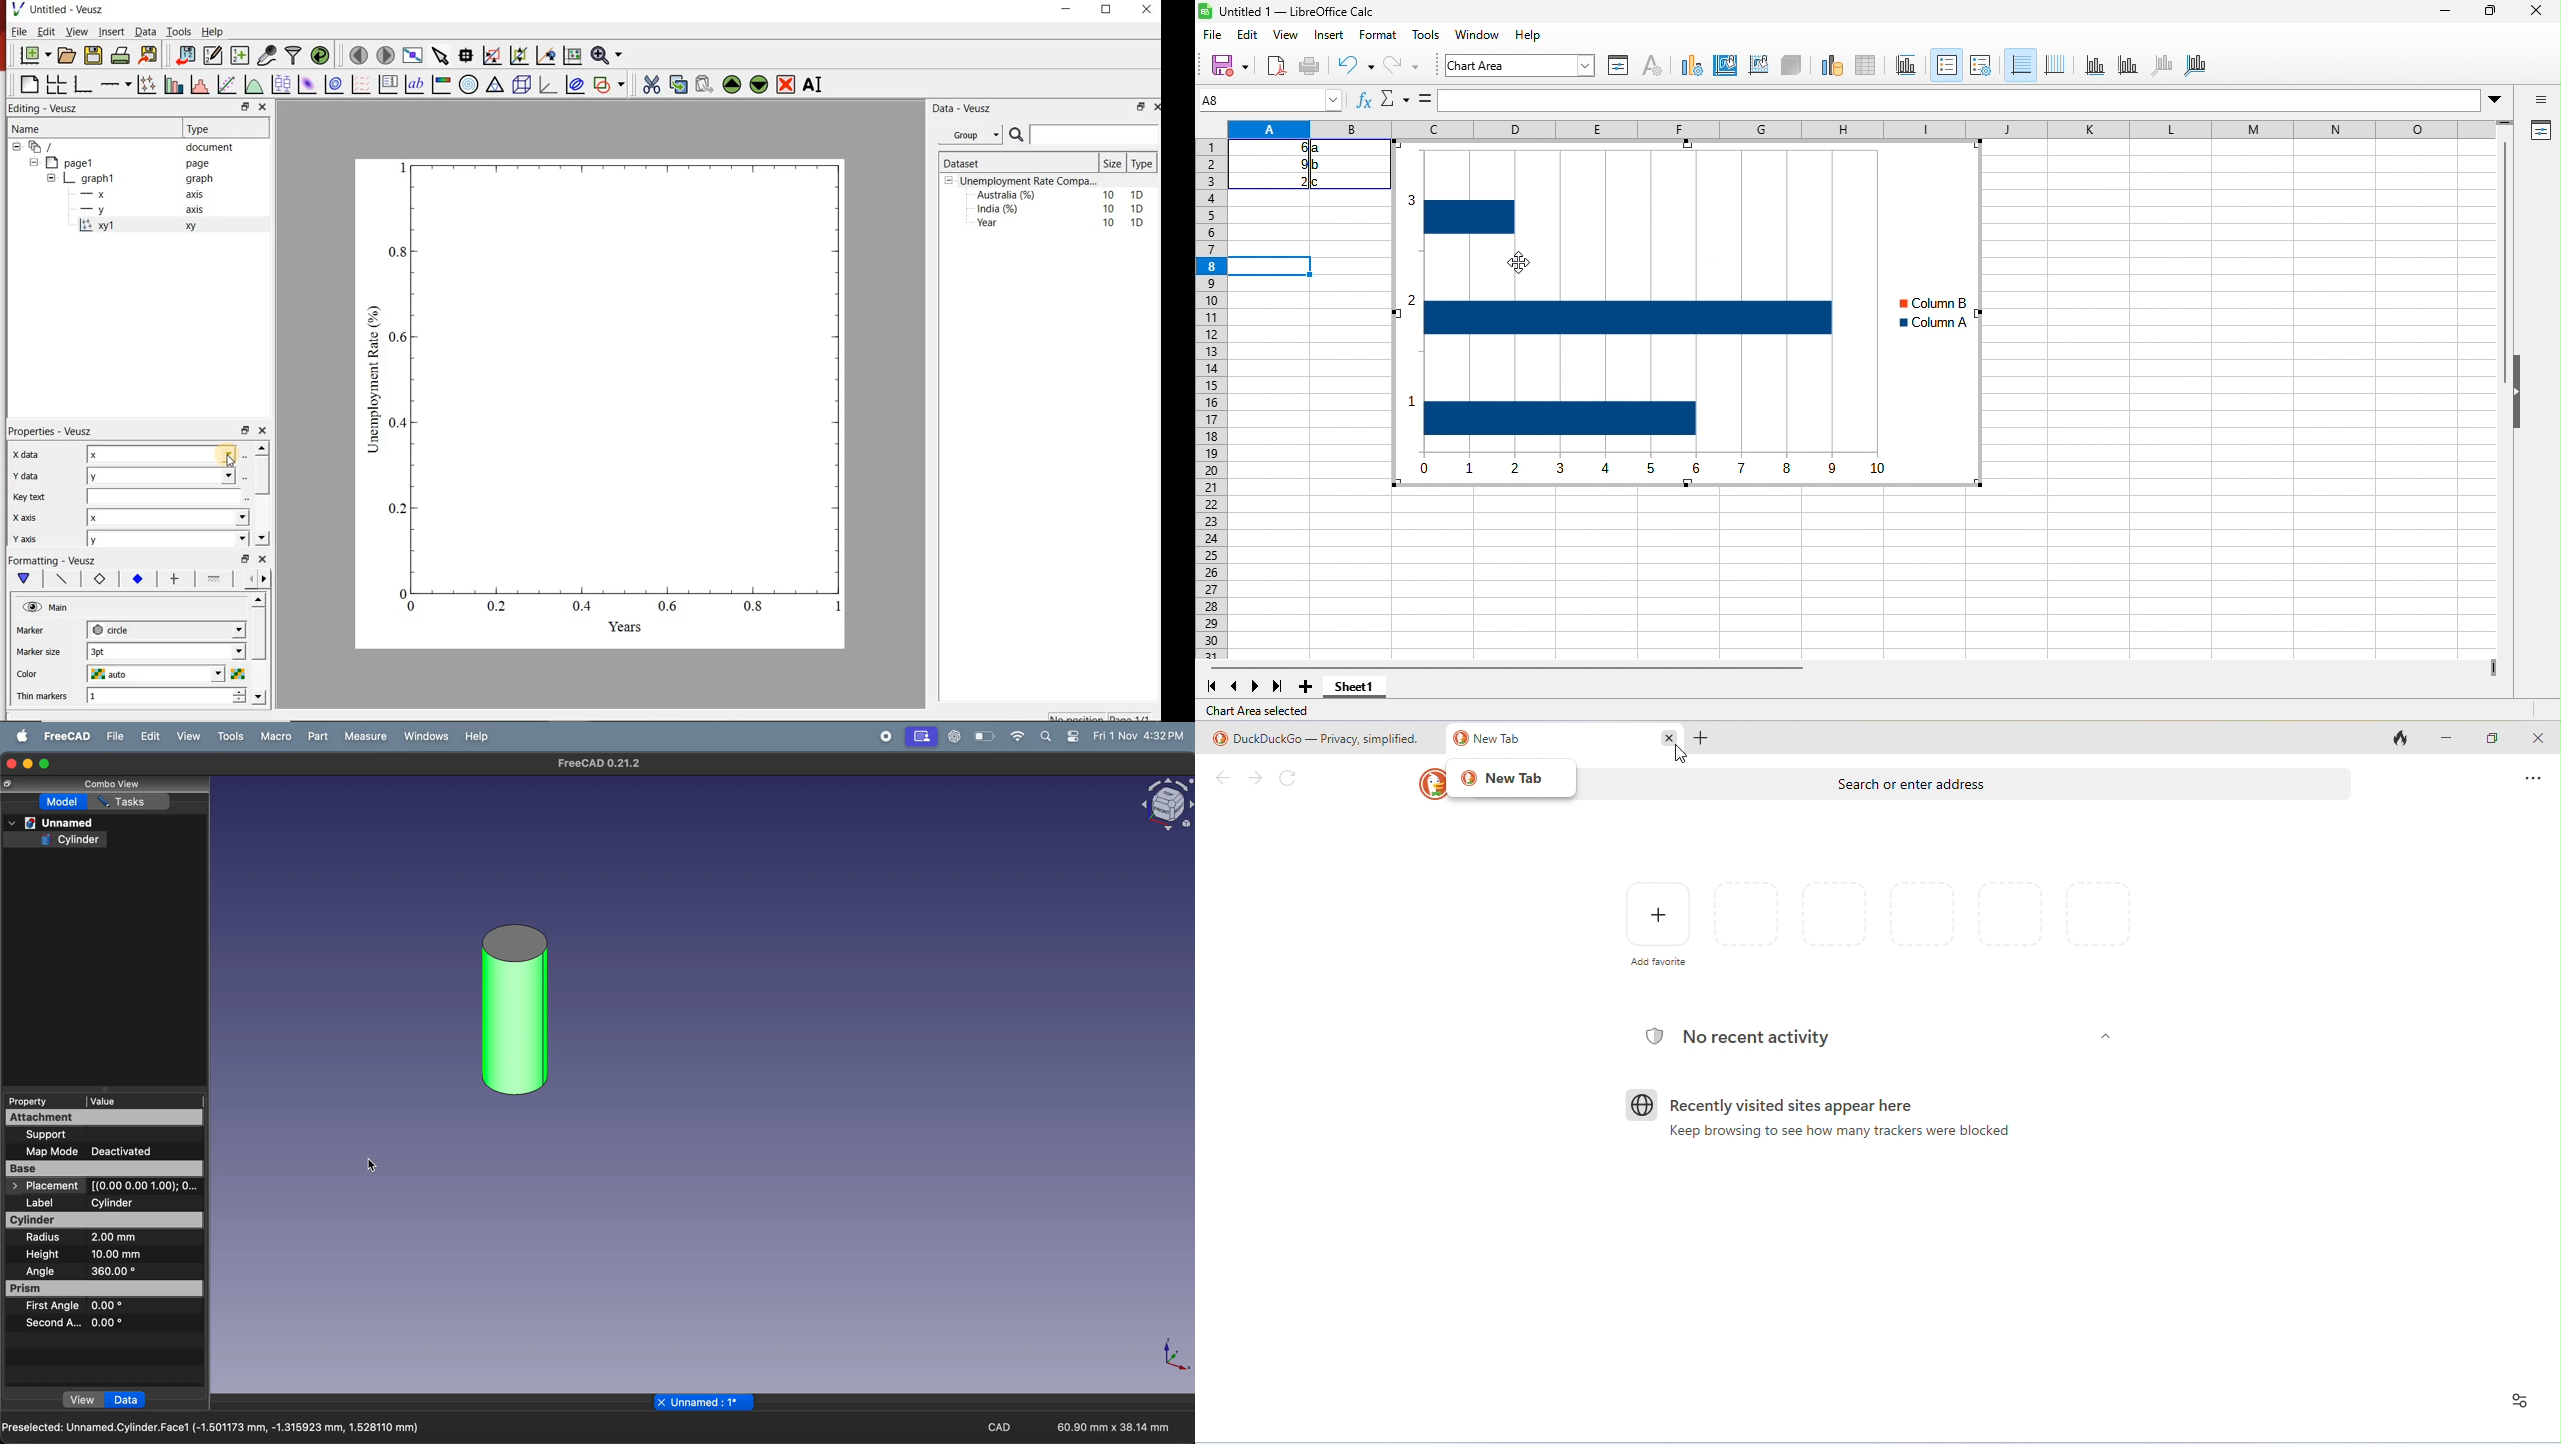  What do you see at coordinates (155, 696) in the screenshot?
I see `1` at bounding box center [155, 696].